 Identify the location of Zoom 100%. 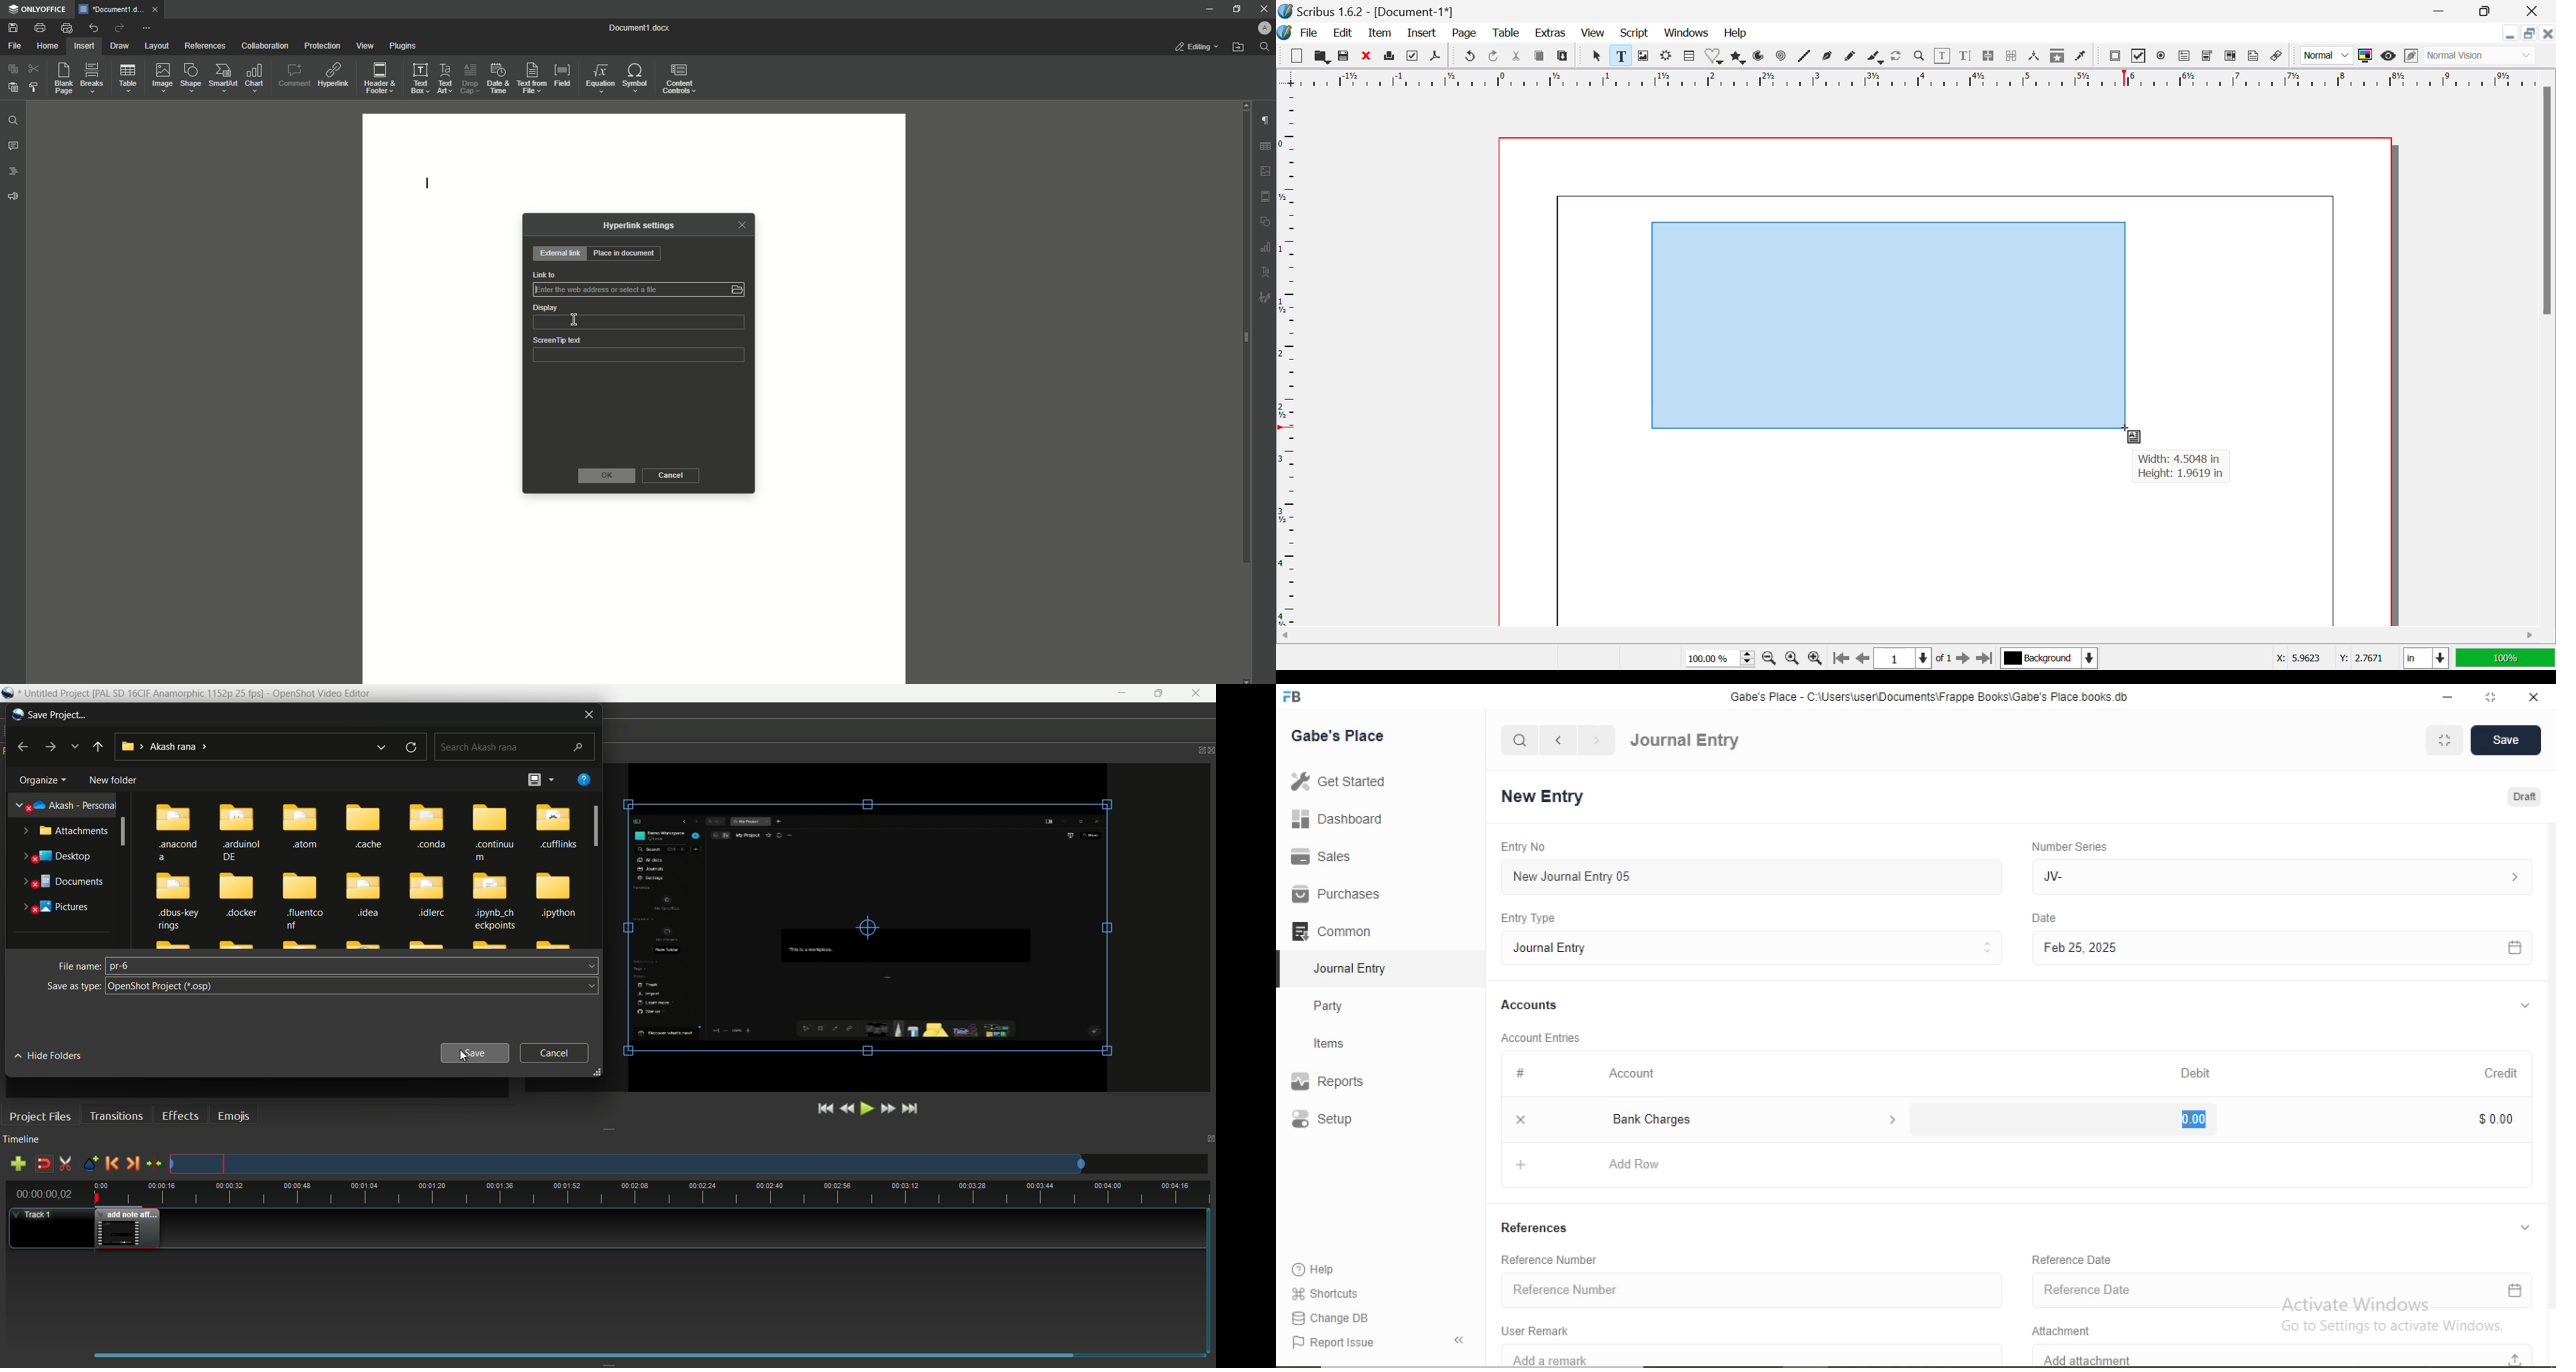
(1721, 658).